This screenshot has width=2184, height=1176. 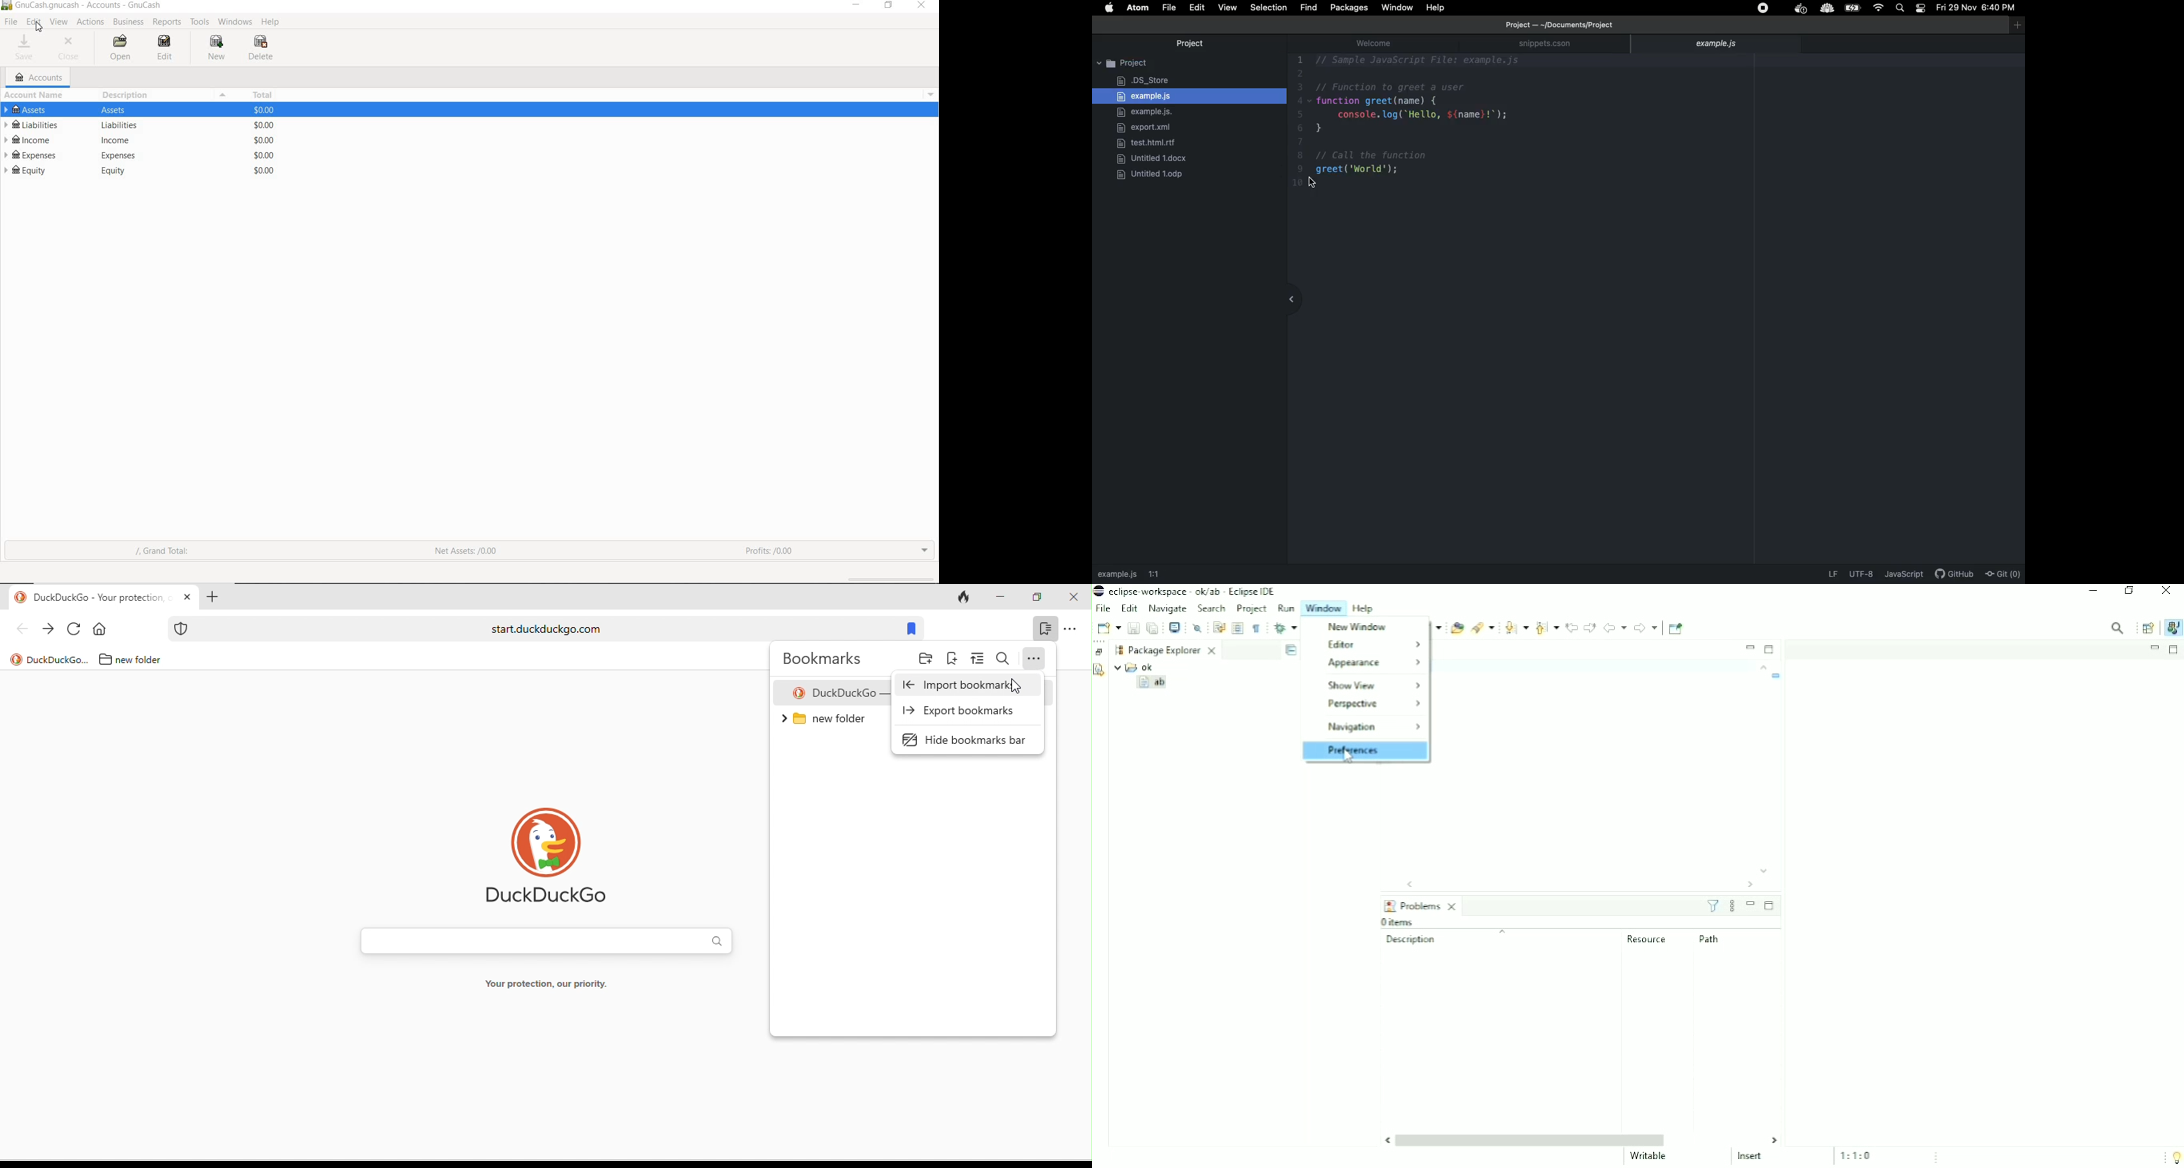 What do you see at coordinates (1383, 43) in the screenshot?
I see `welcome` at bounding box center [1383, 43].